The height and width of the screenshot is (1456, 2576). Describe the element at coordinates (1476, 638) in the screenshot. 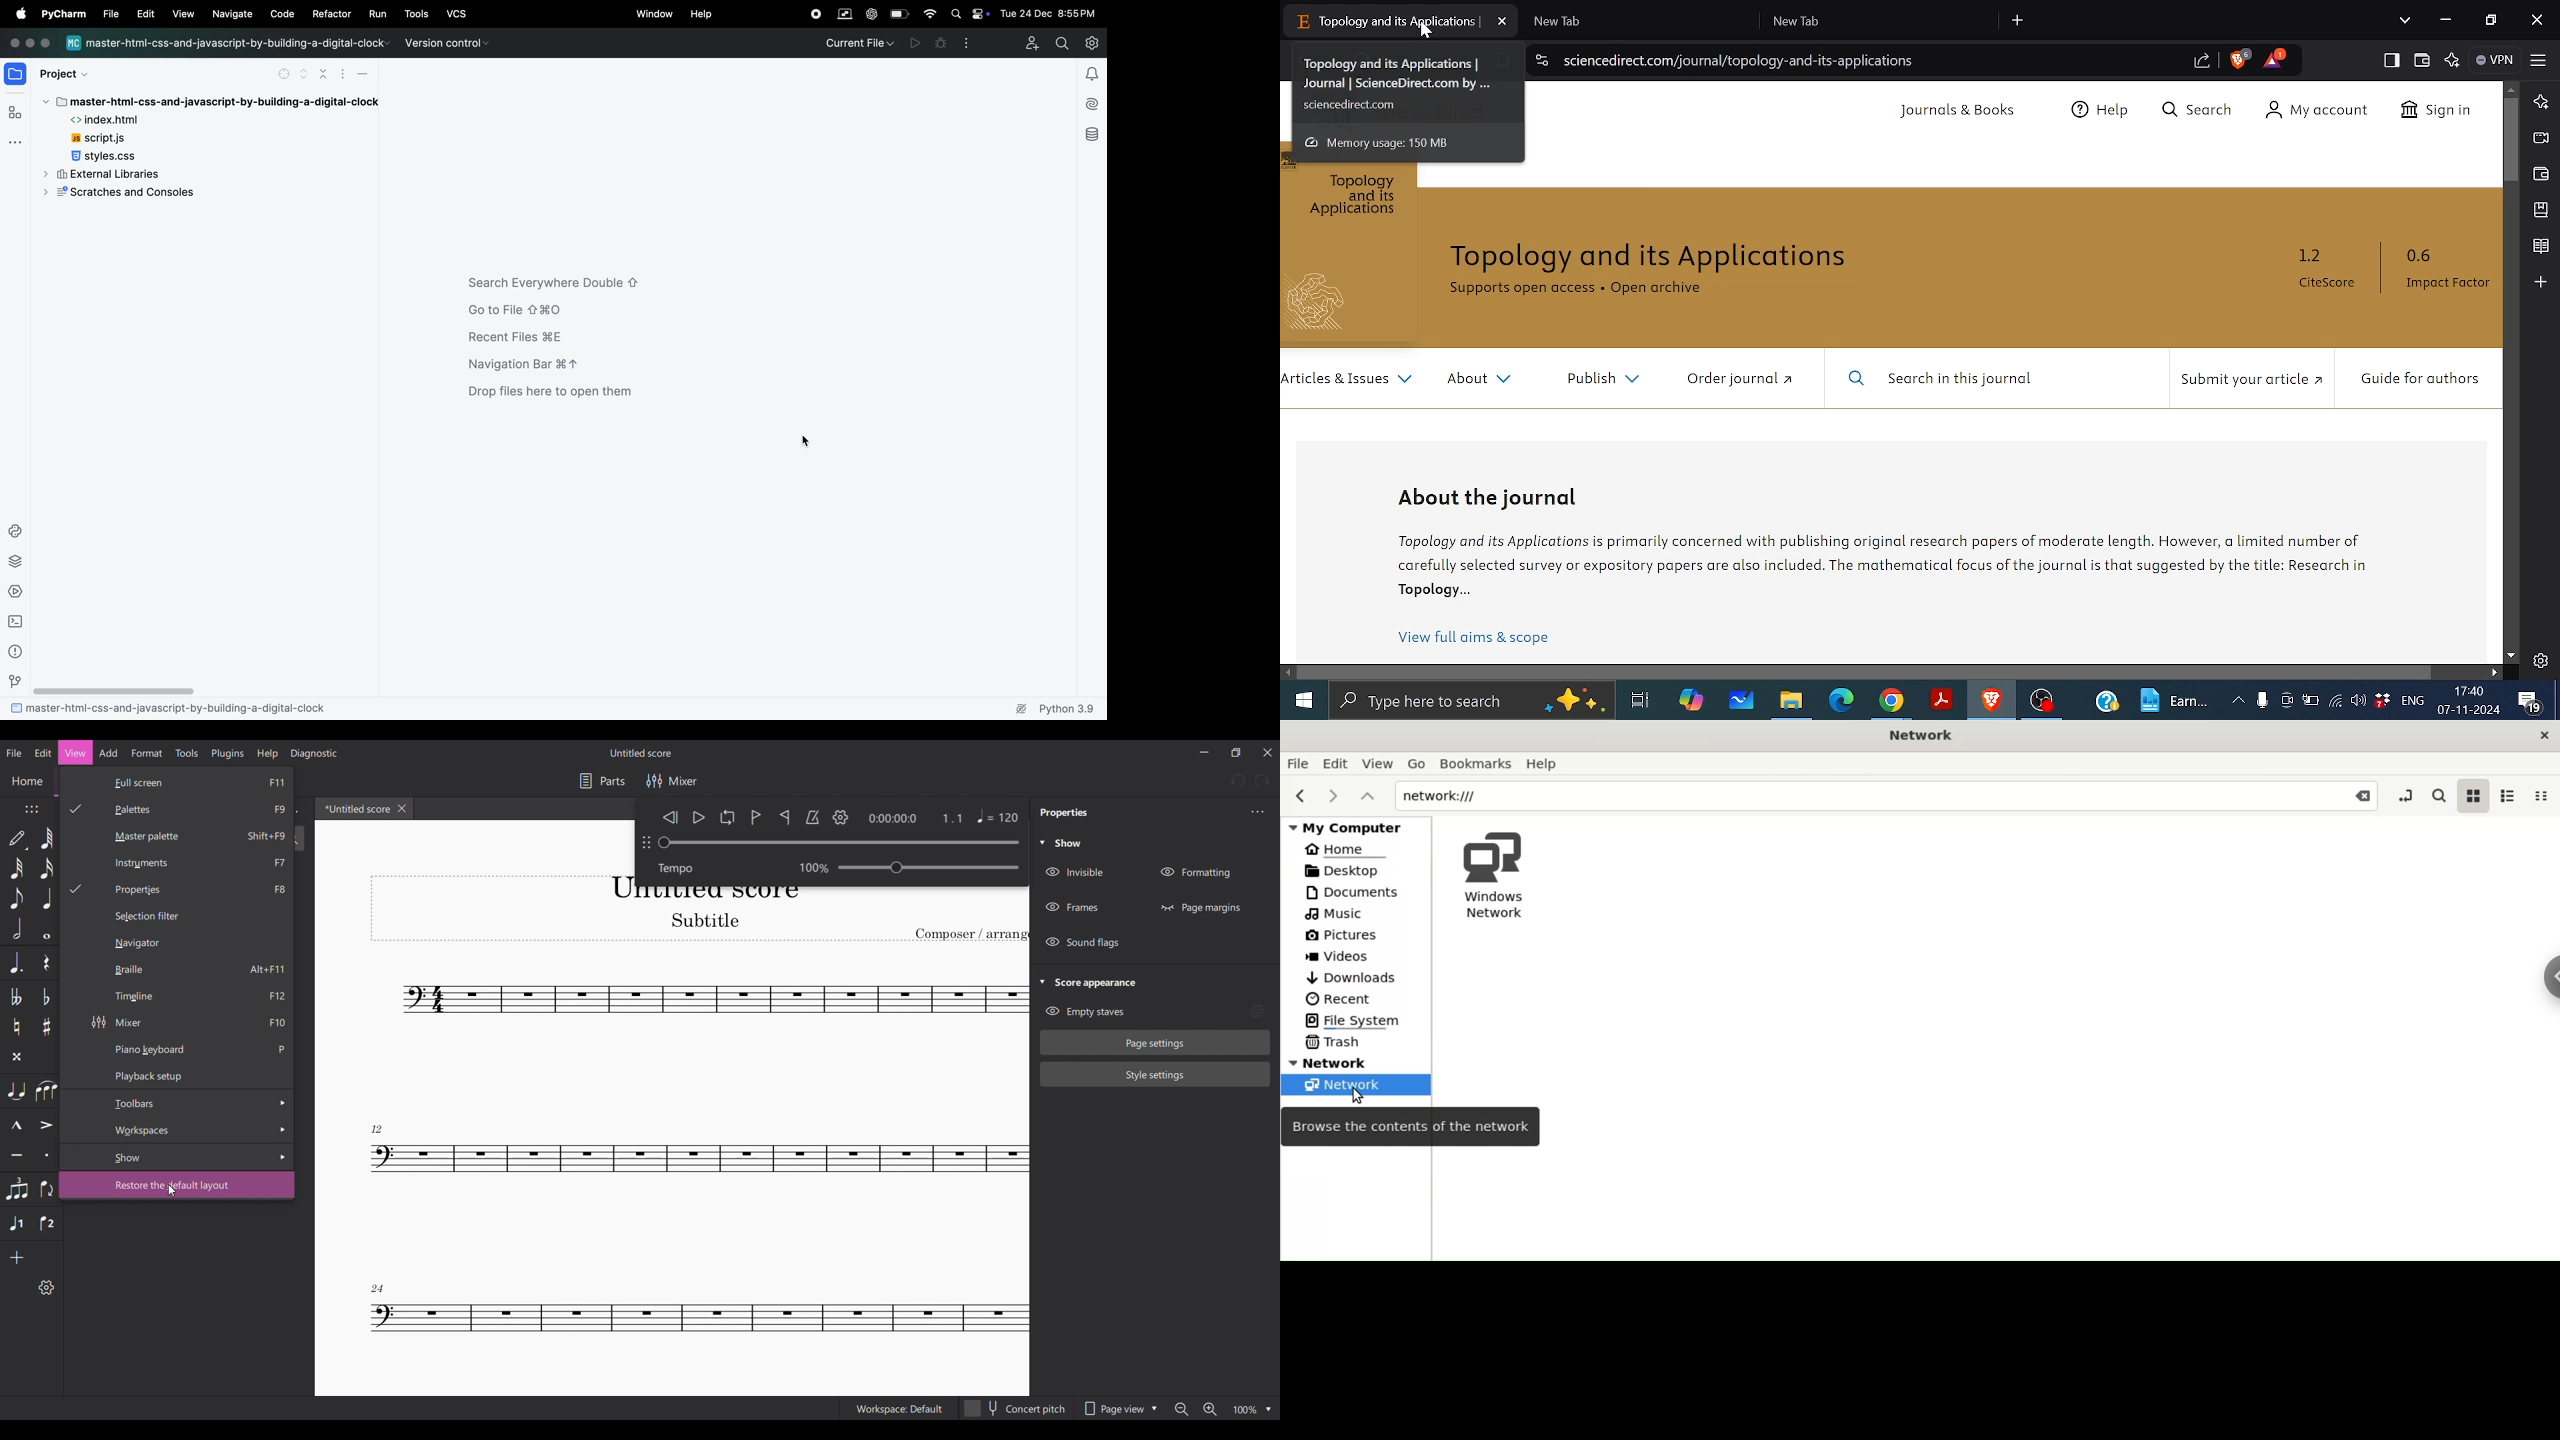

I see `View full aims & scope` at that location.